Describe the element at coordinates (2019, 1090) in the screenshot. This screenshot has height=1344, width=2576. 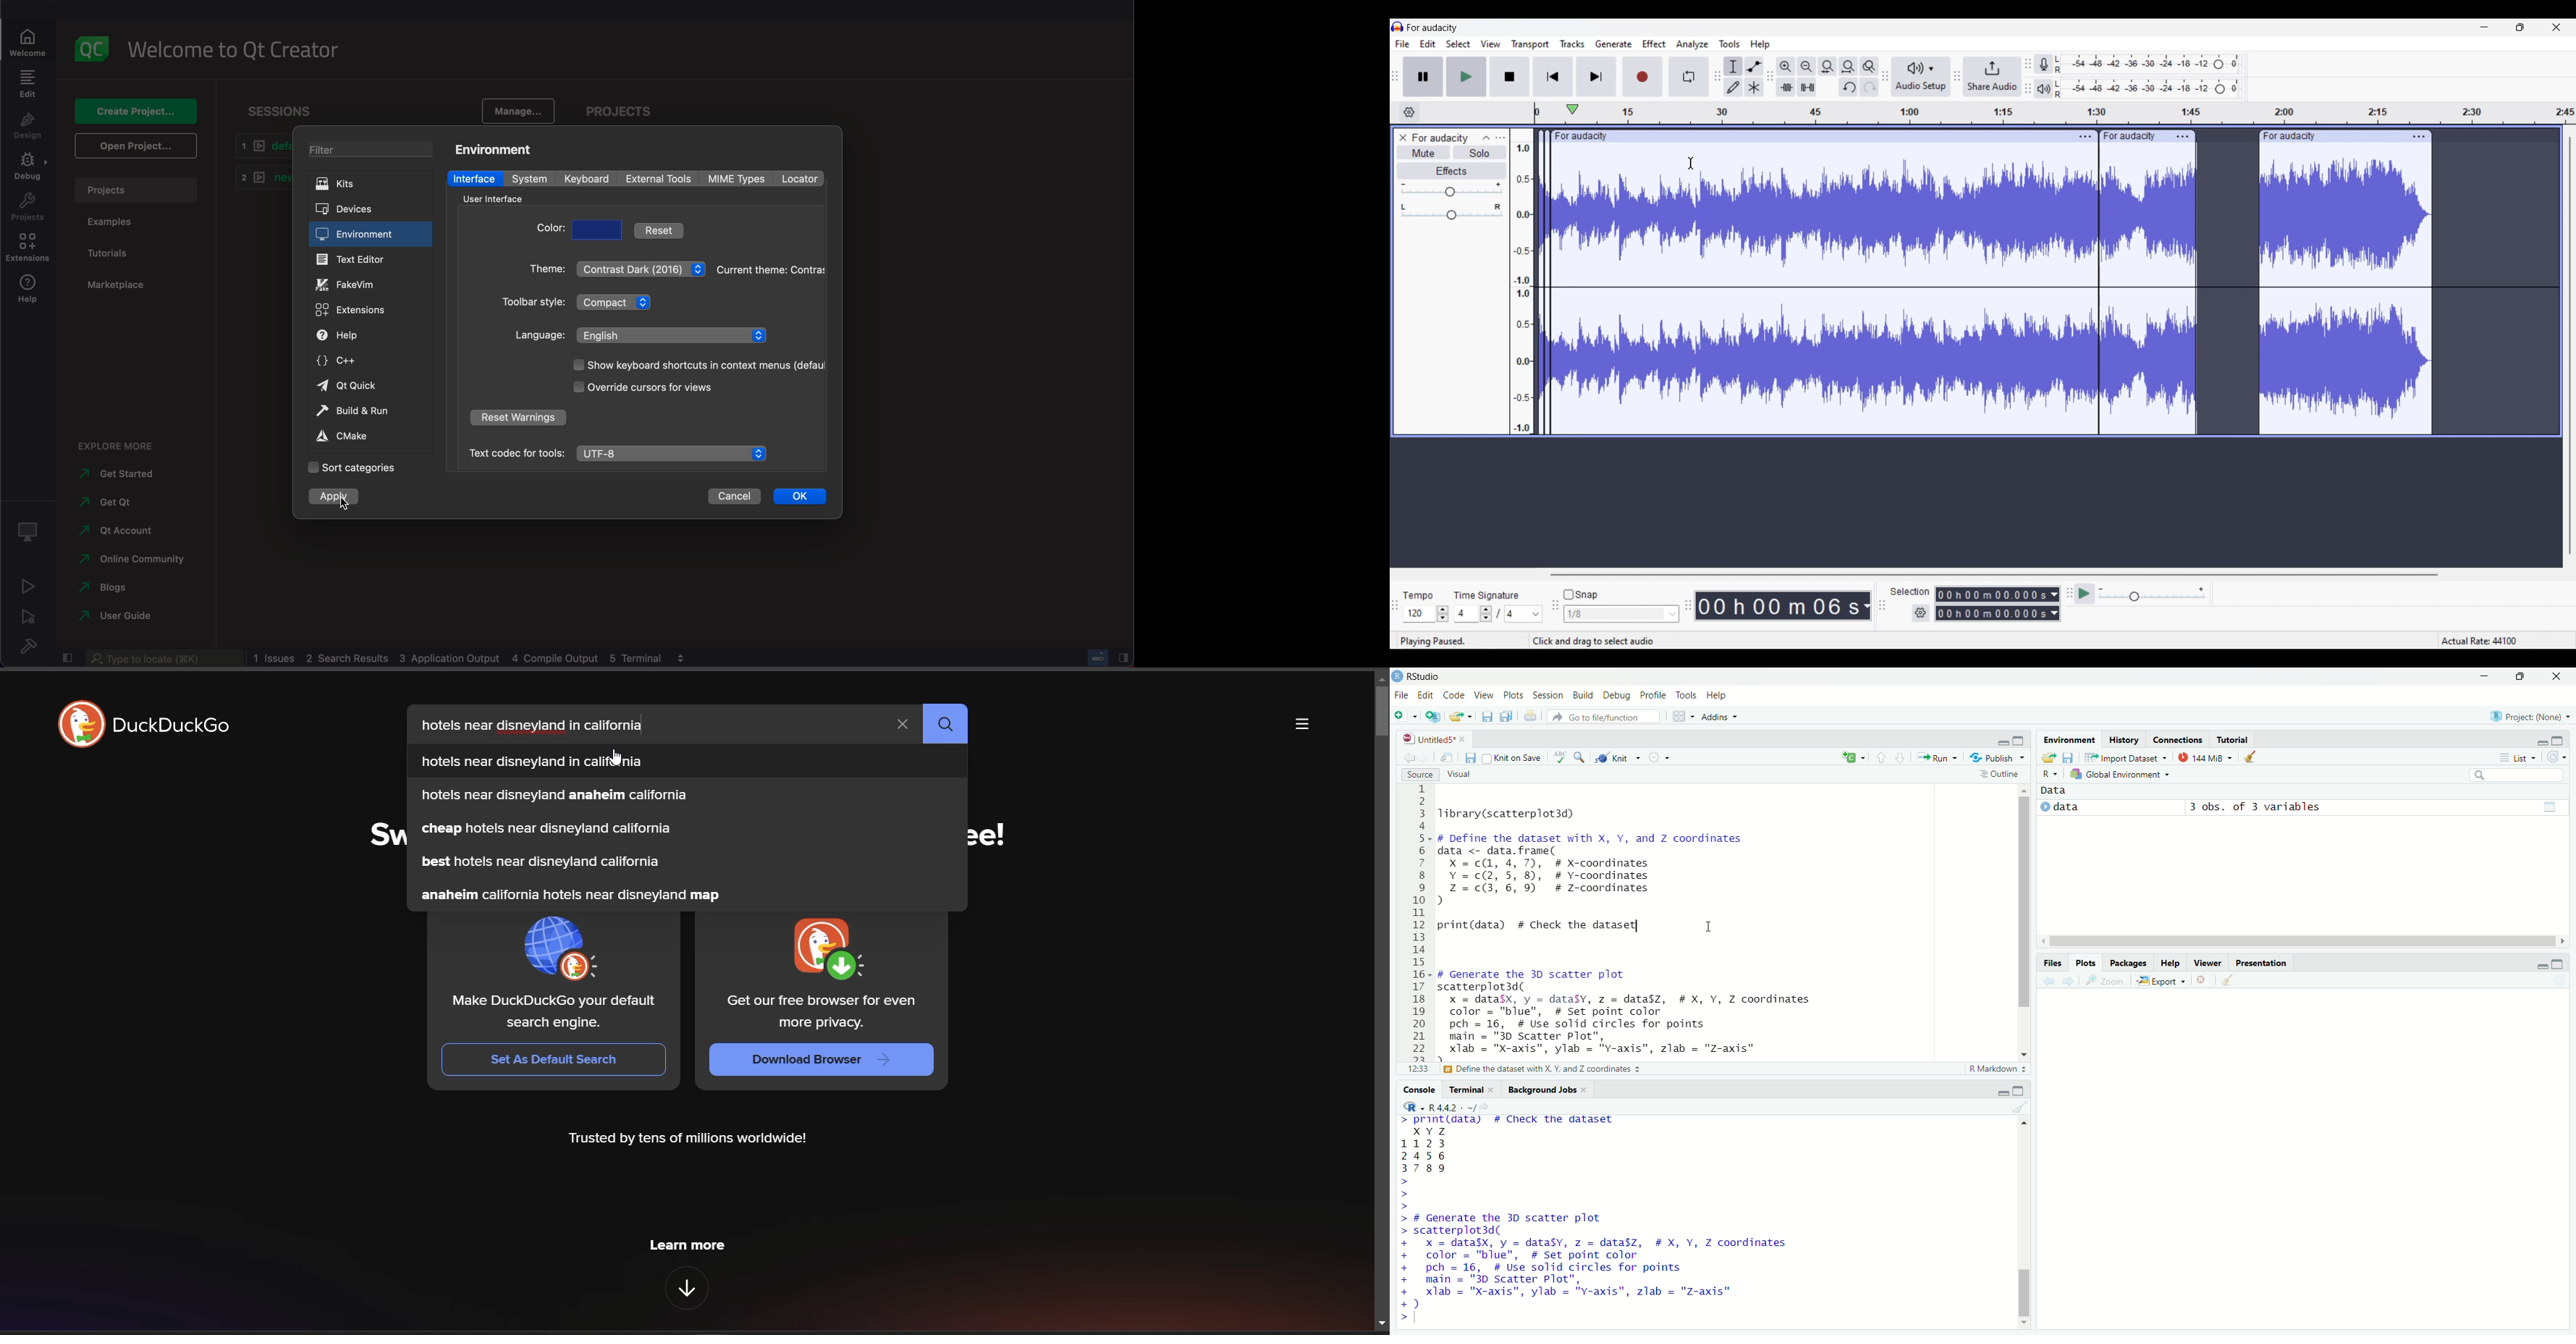
I see `maximize` at that location.